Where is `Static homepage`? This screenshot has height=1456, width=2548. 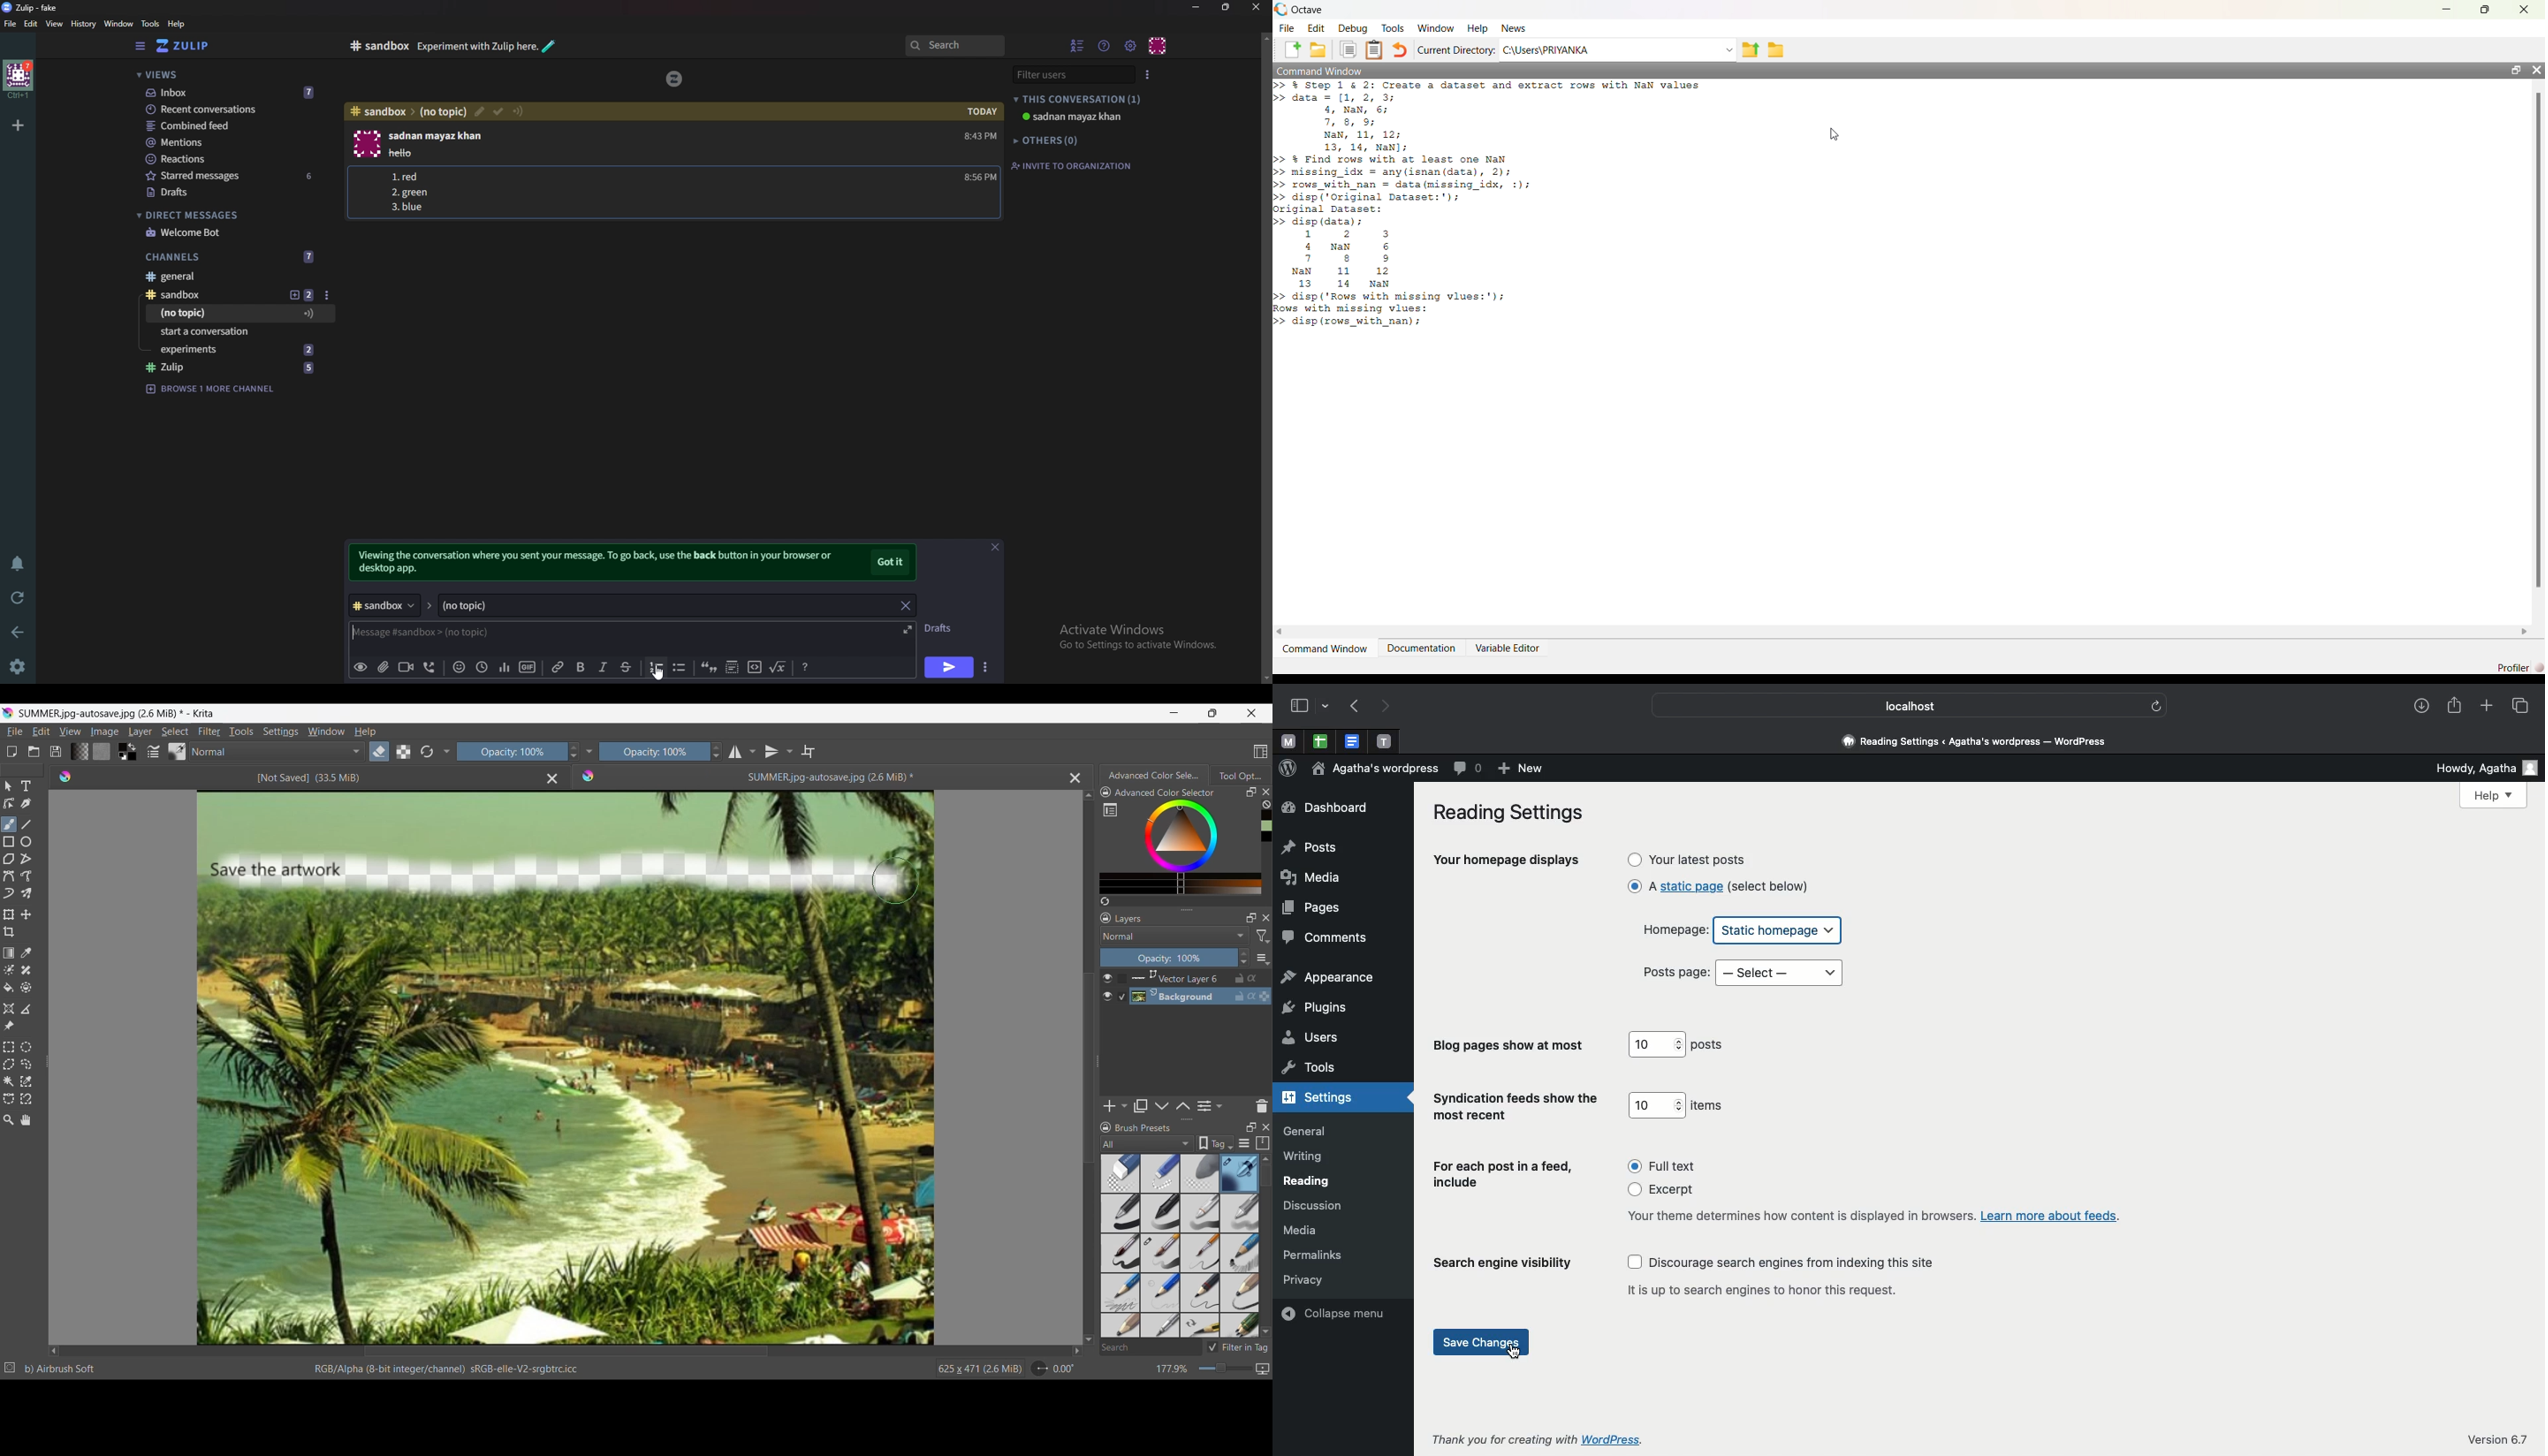 Static homepage is located at coordinates (1776, 929).